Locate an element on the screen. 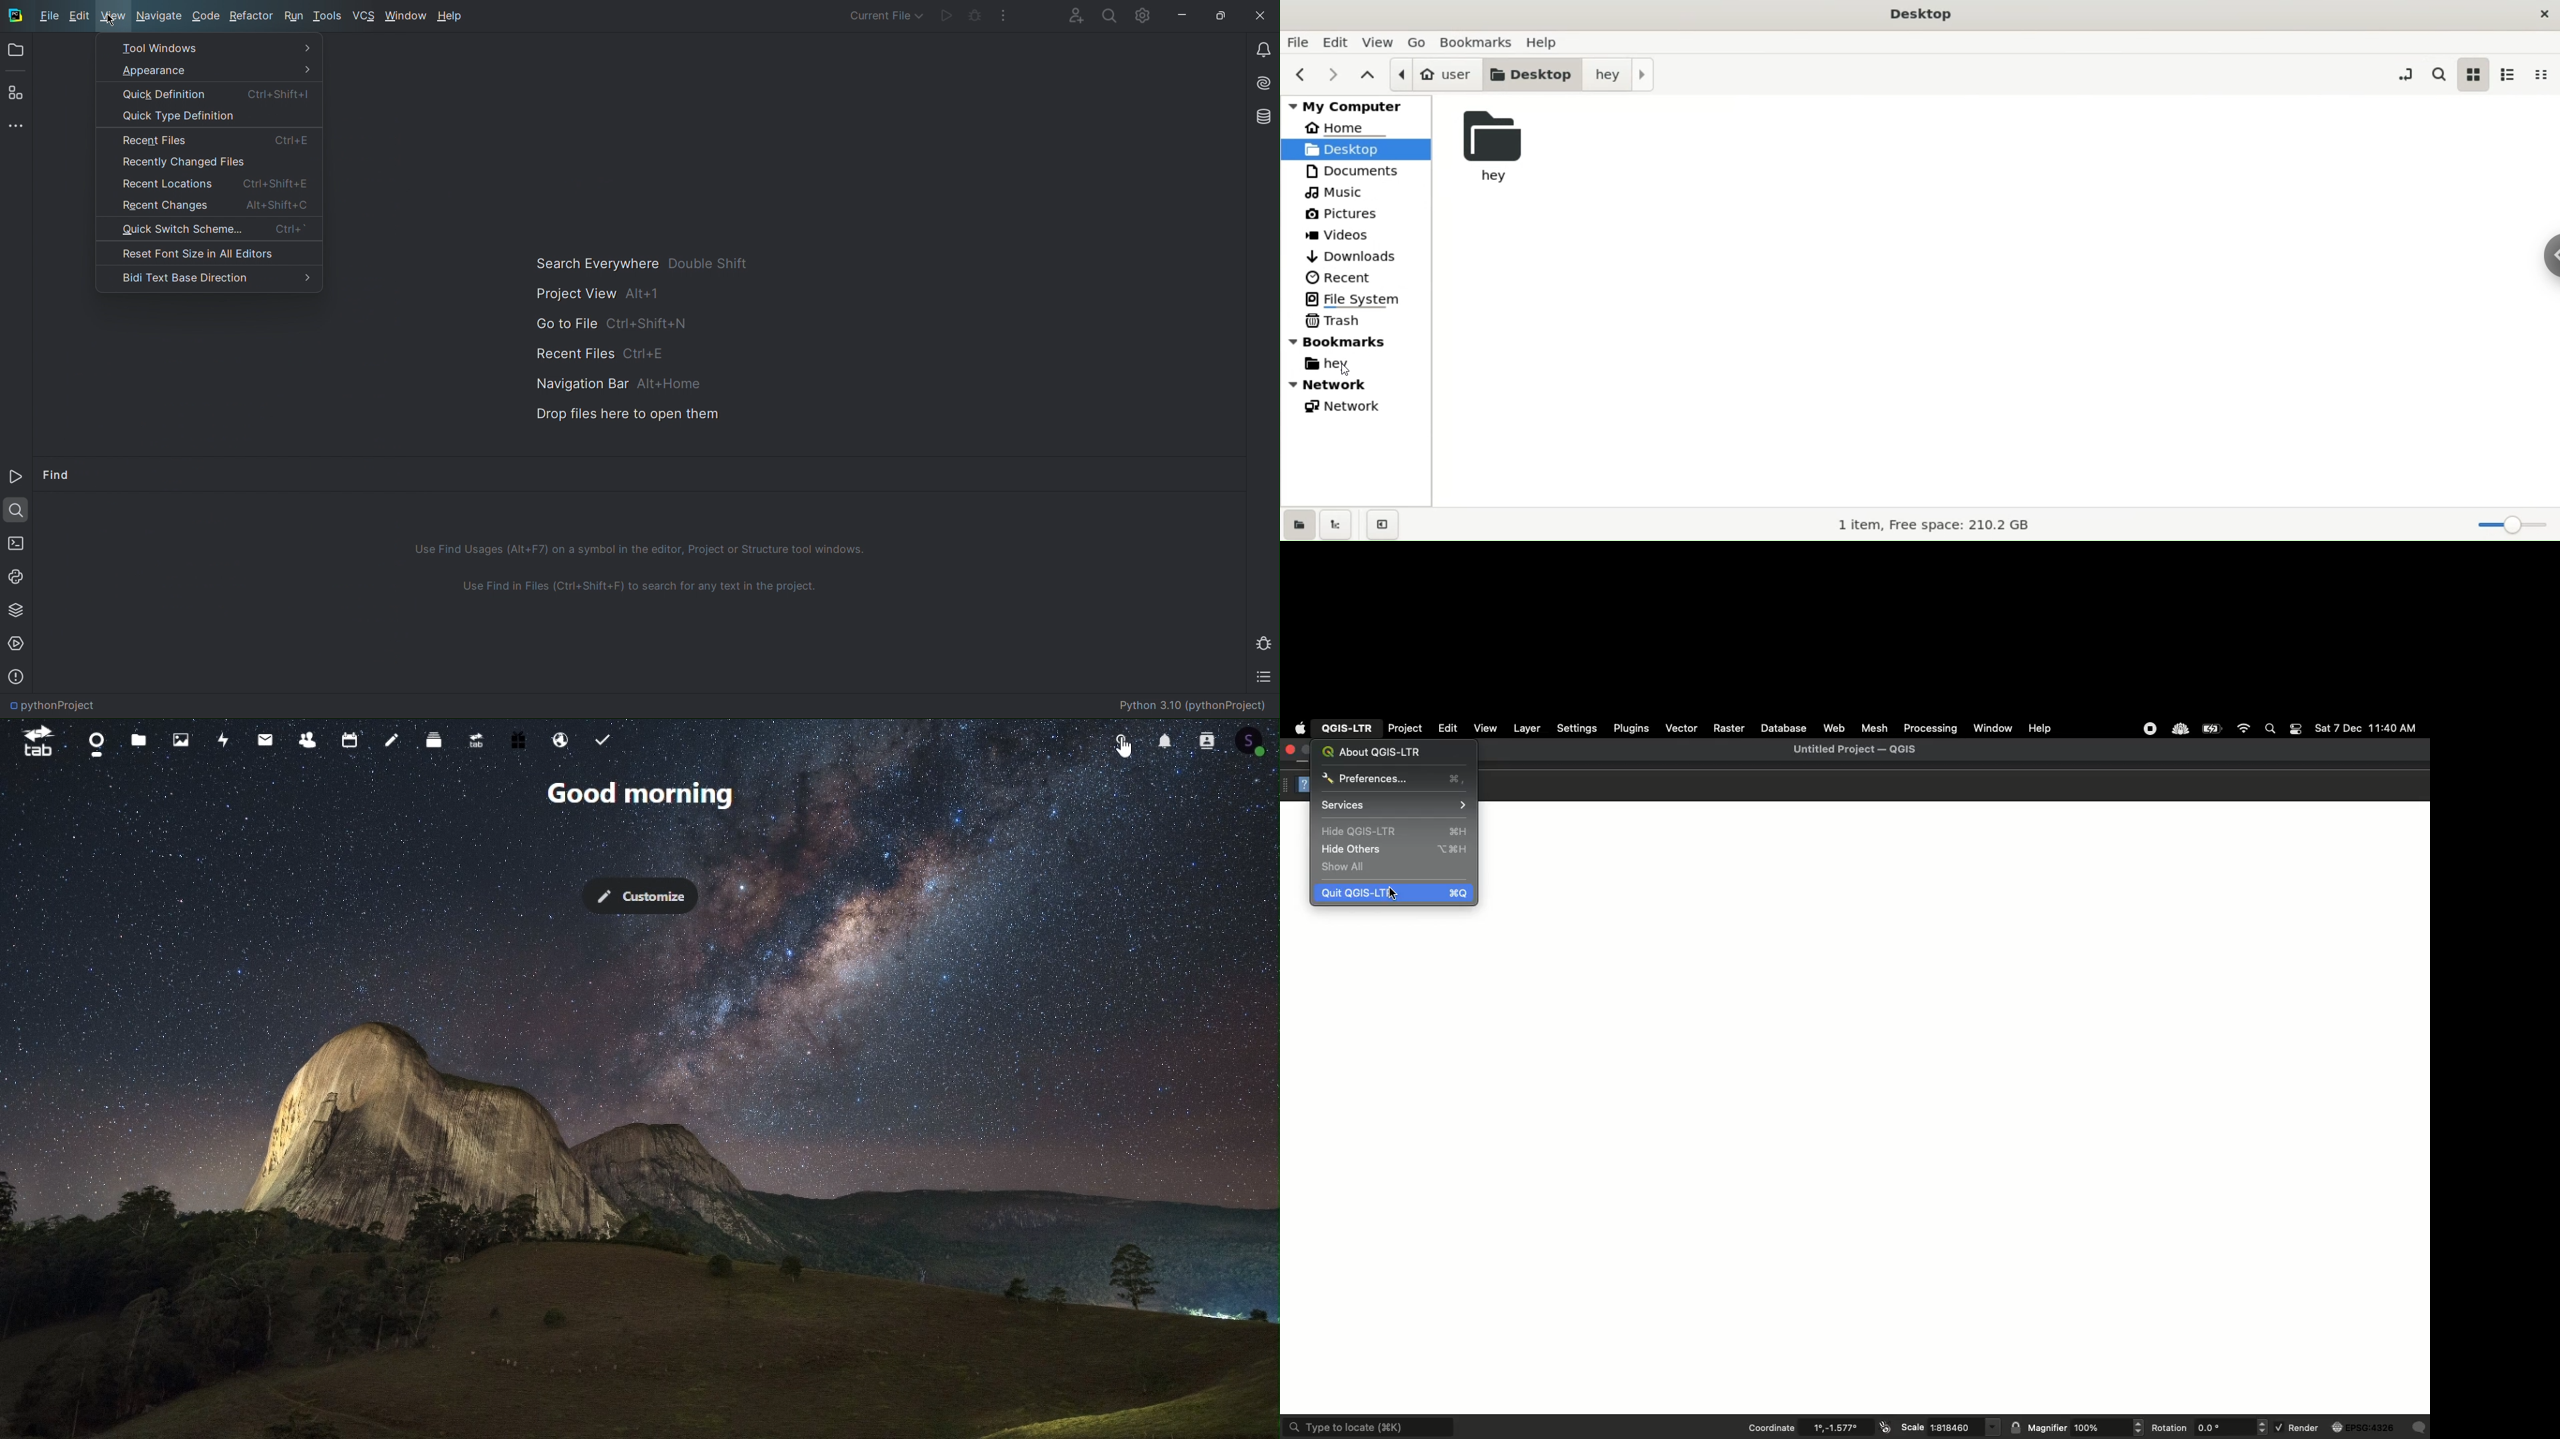  Search is located at coordinates (1123, 741).